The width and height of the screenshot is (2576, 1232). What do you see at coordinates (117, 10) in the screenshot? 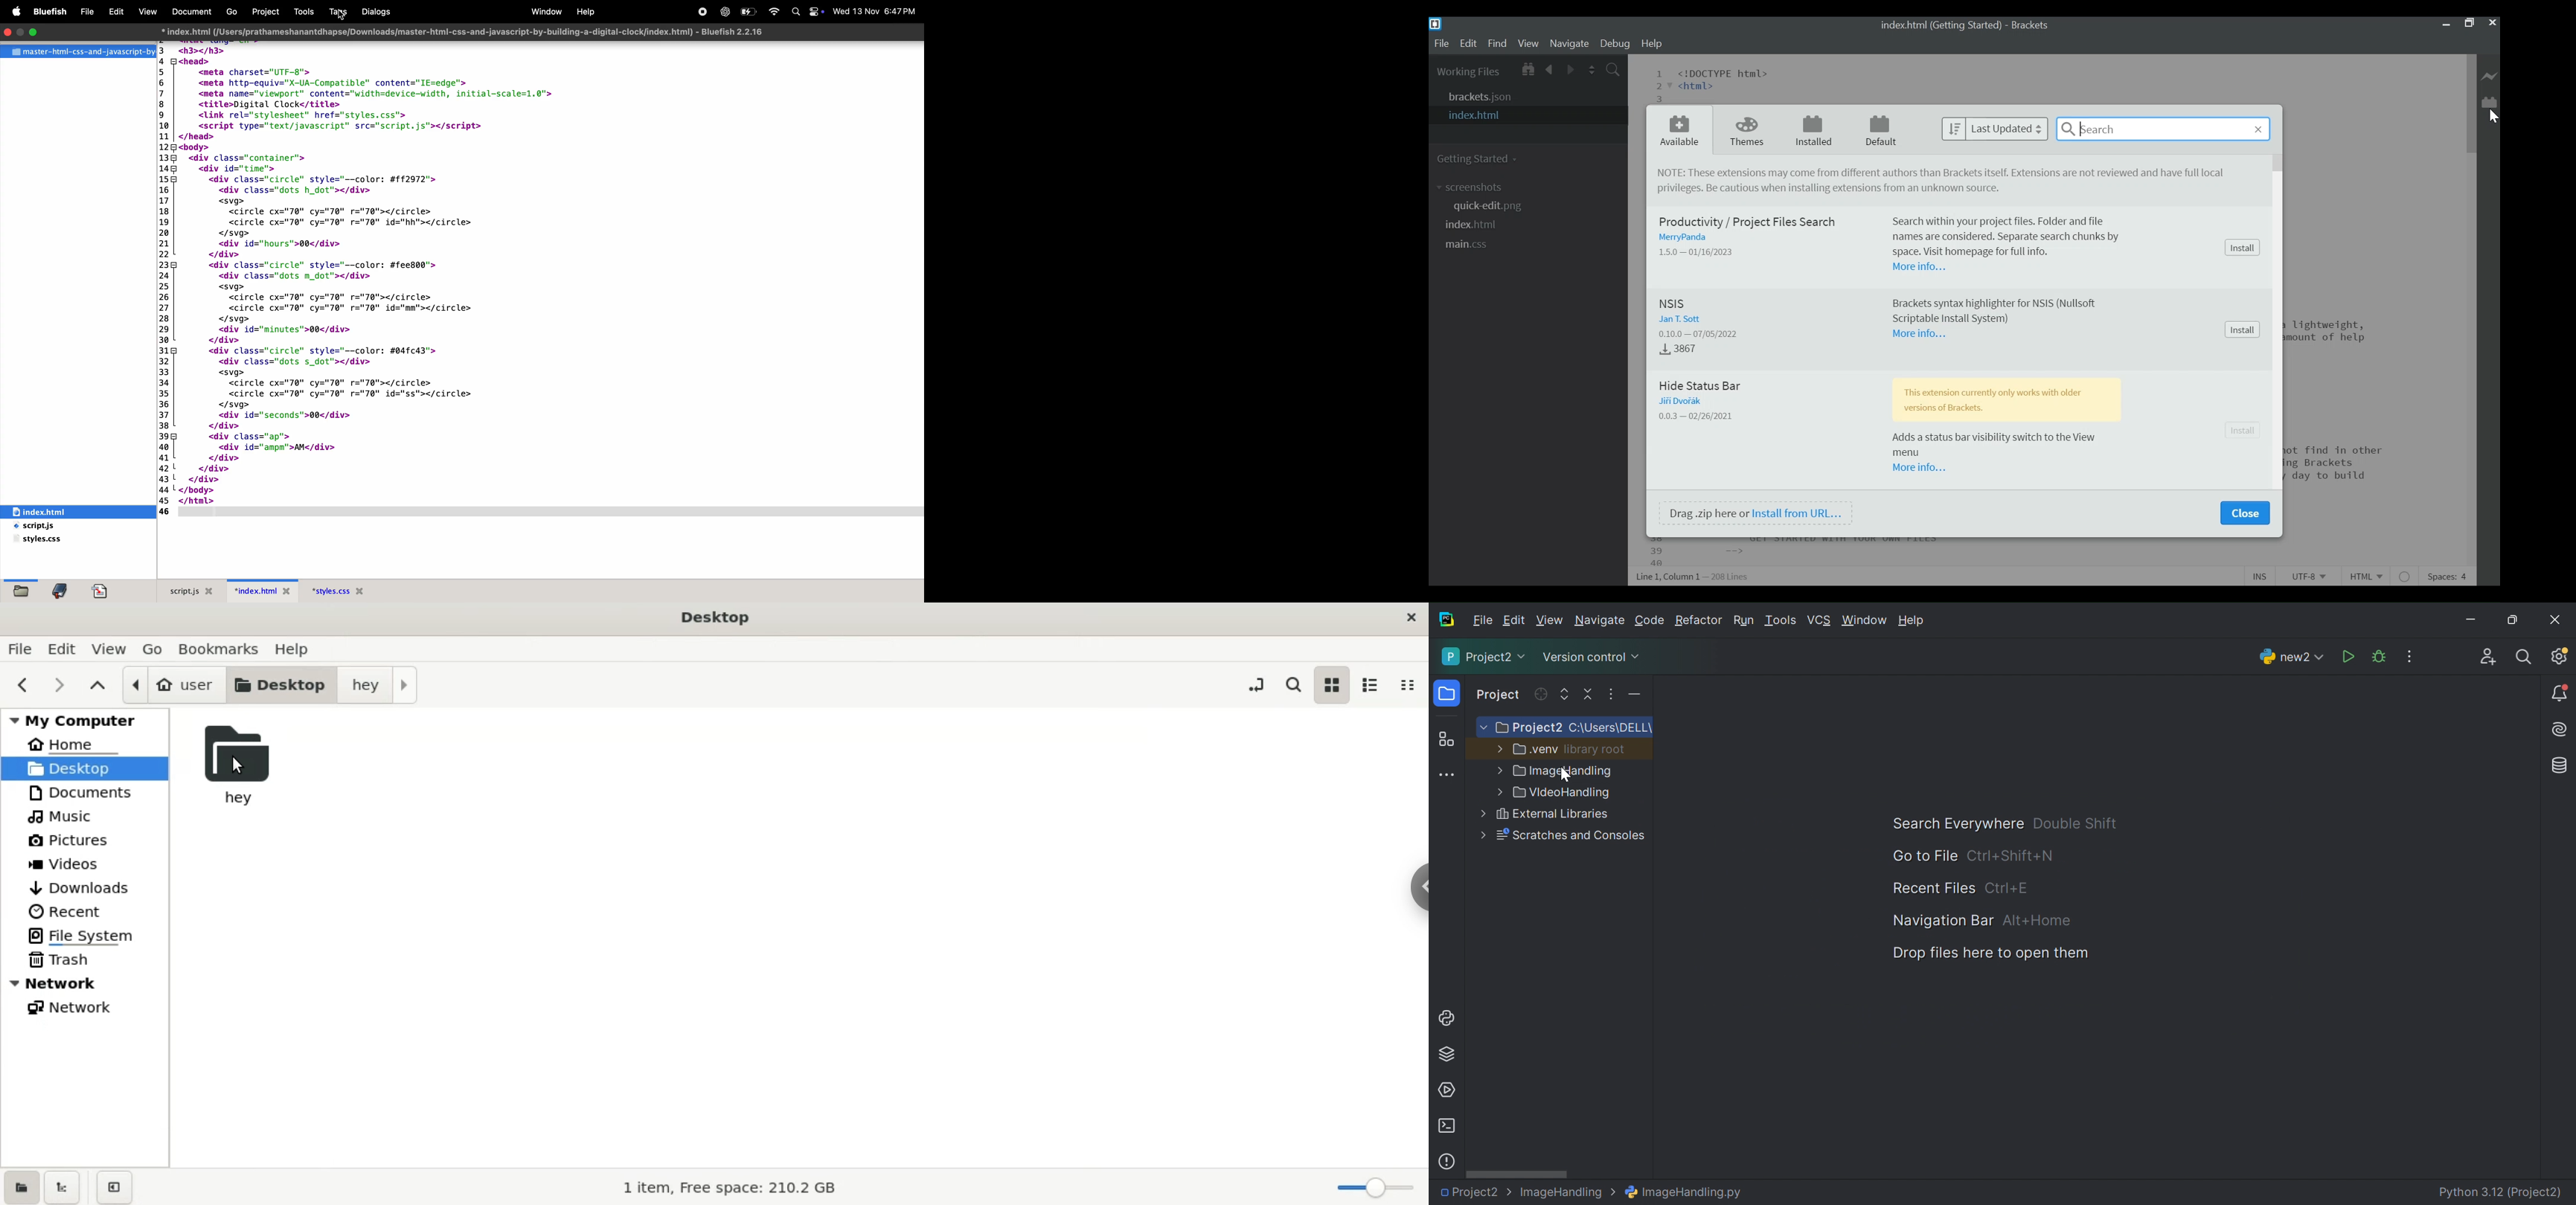
I see `Edit` at bounding box center [117, 10].